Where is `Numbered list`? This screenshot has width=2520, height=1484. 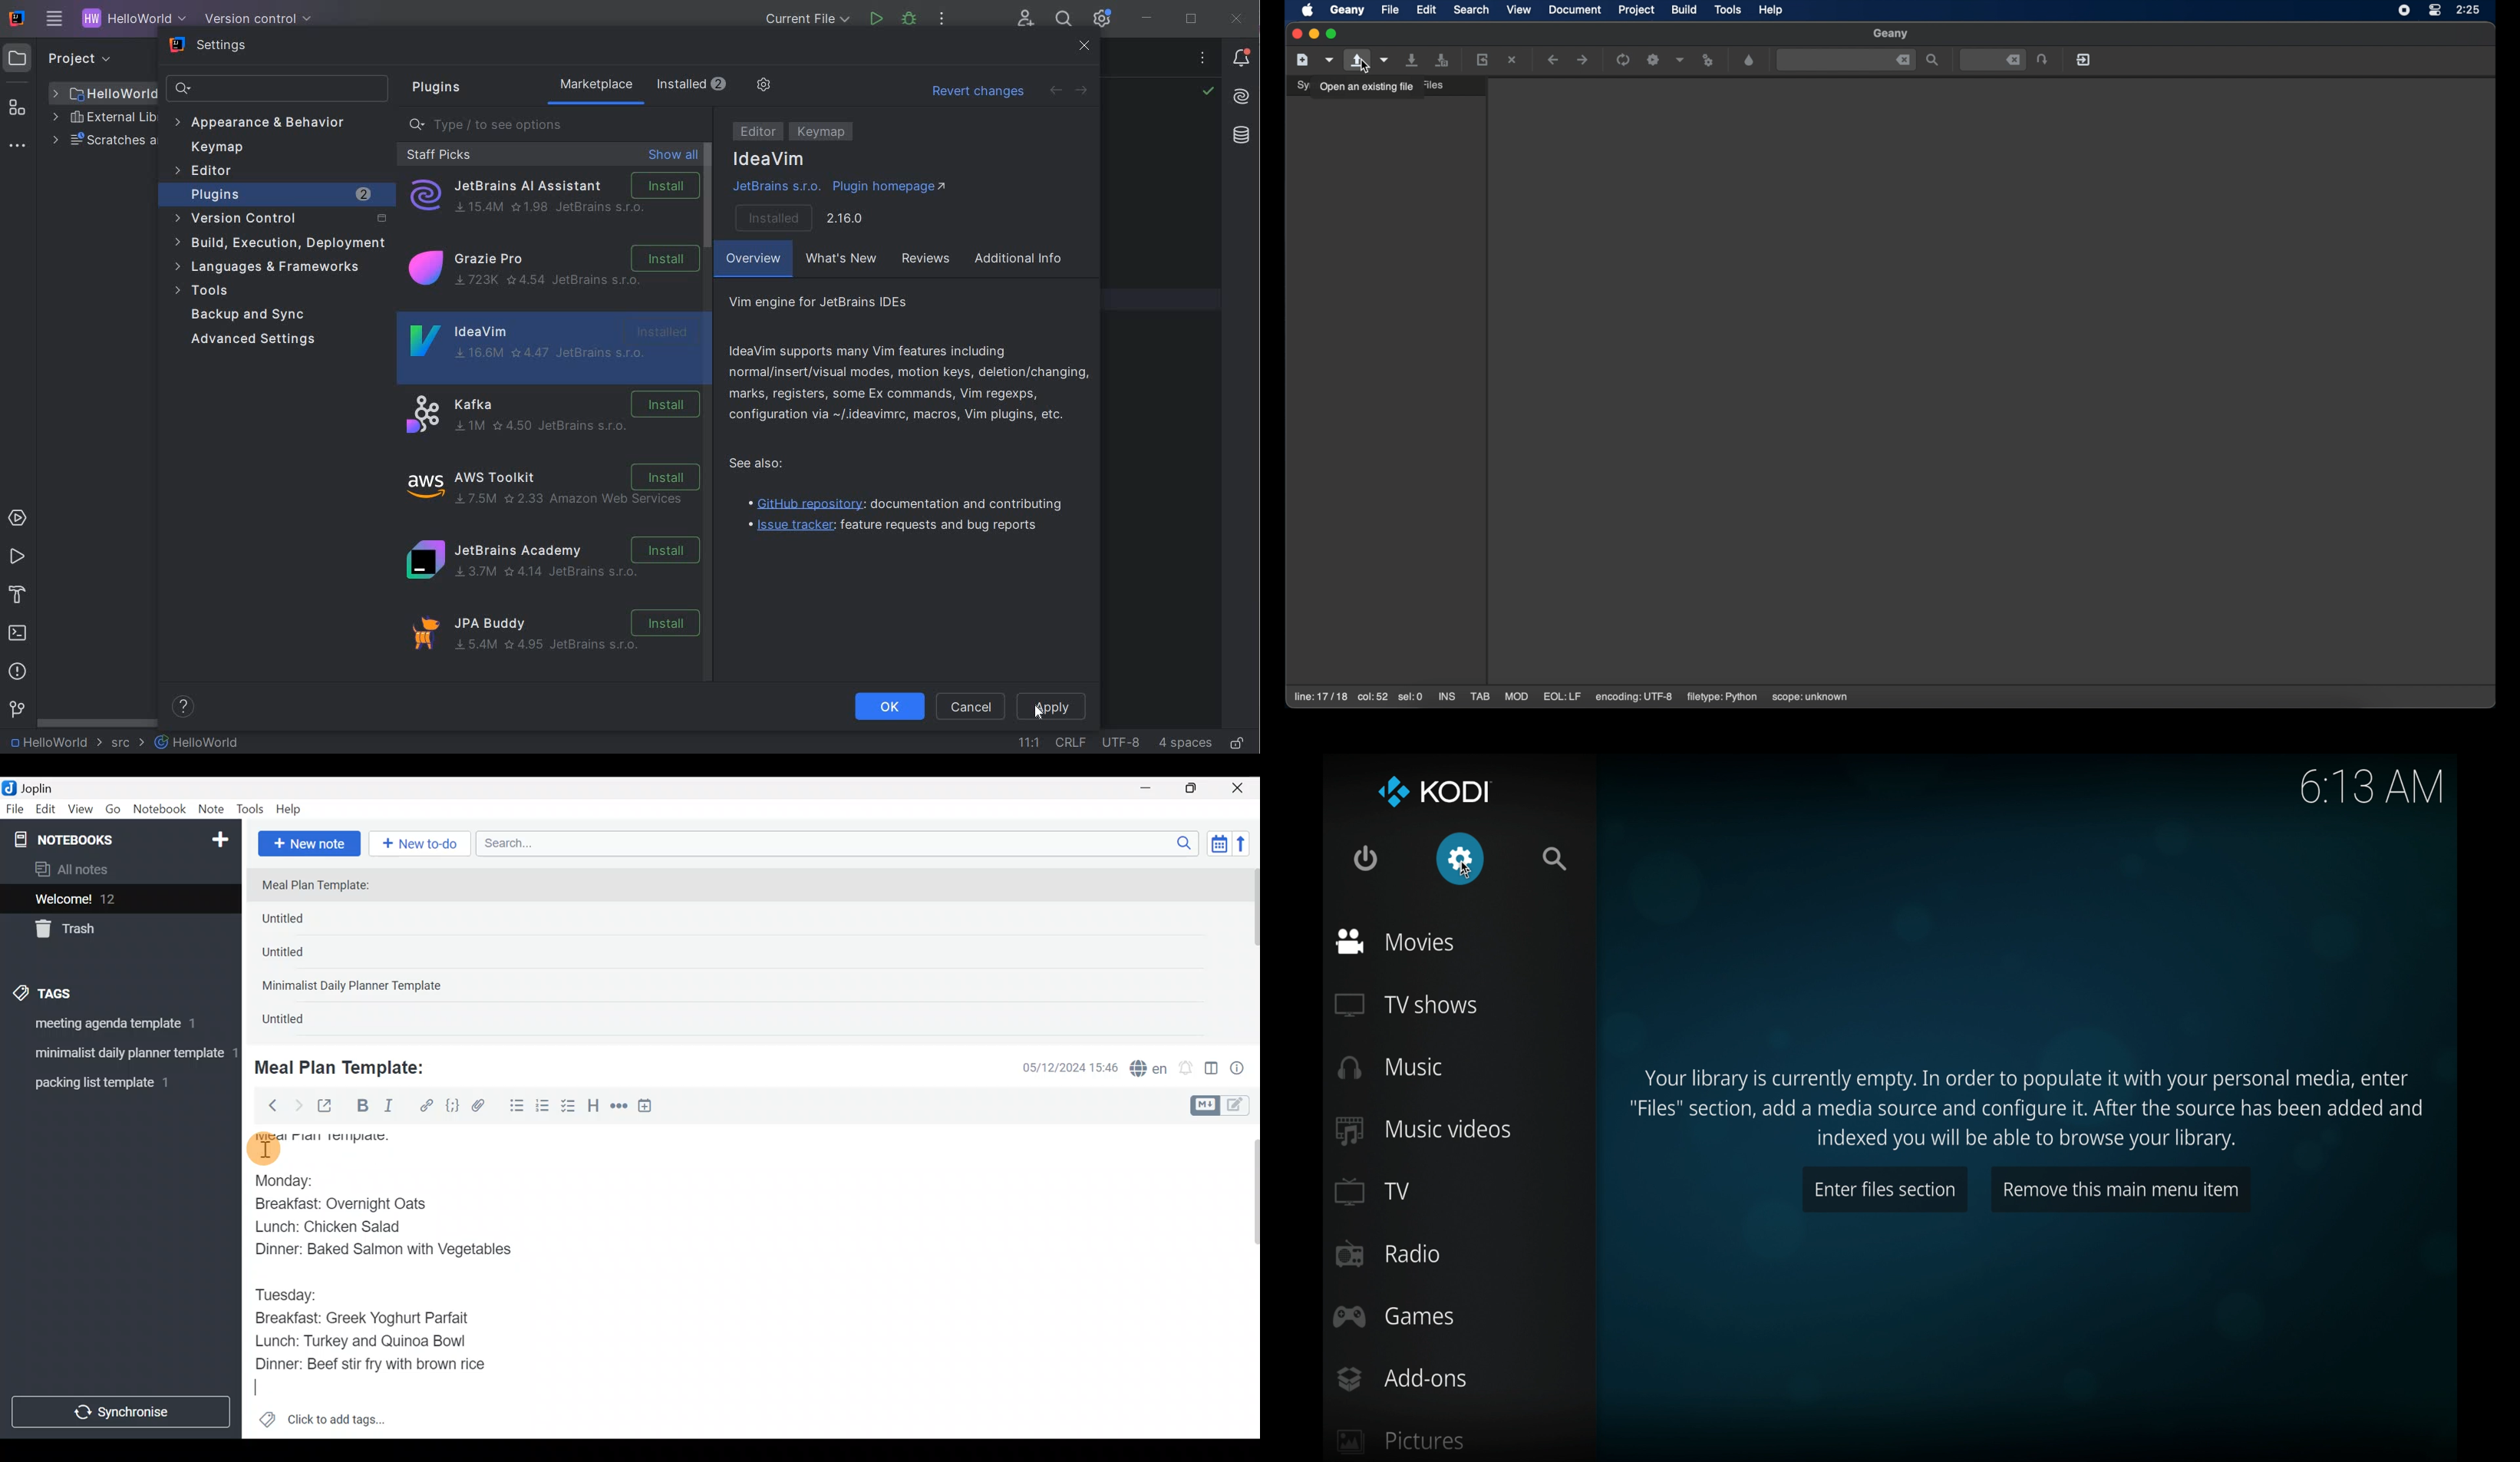 Numbered list is located at coordinates (543, 1109).